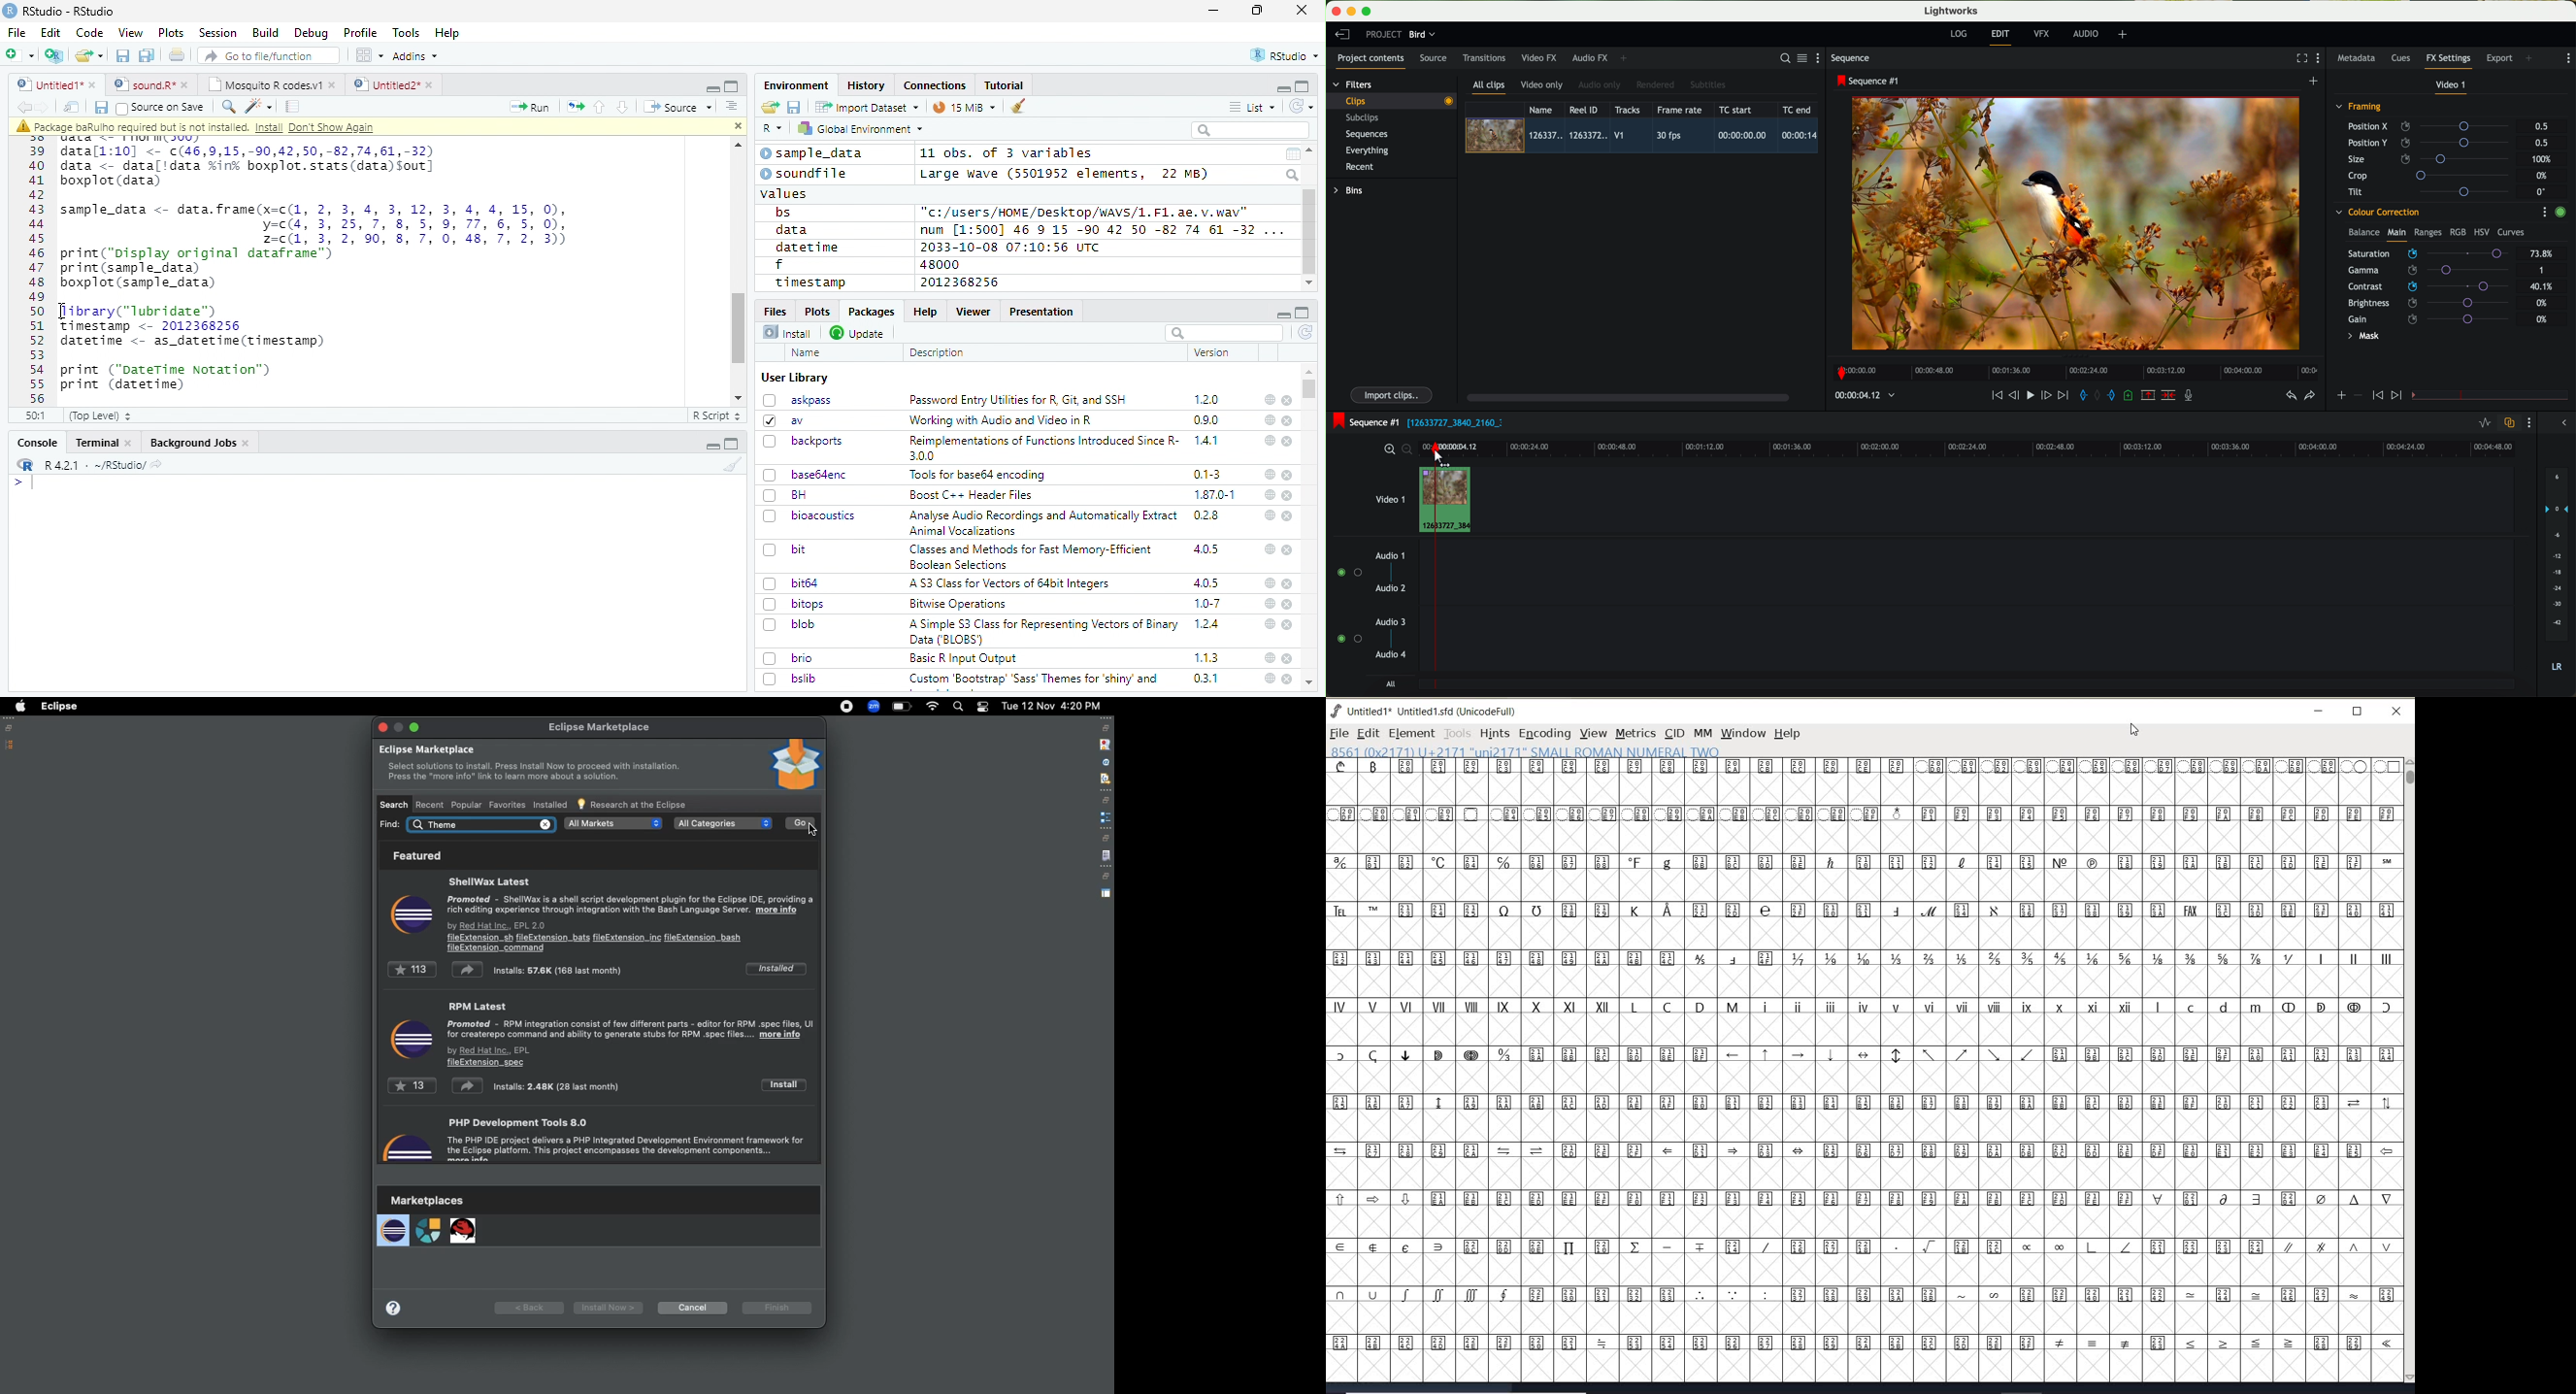  I want to click on User Library, so click(795, 378).